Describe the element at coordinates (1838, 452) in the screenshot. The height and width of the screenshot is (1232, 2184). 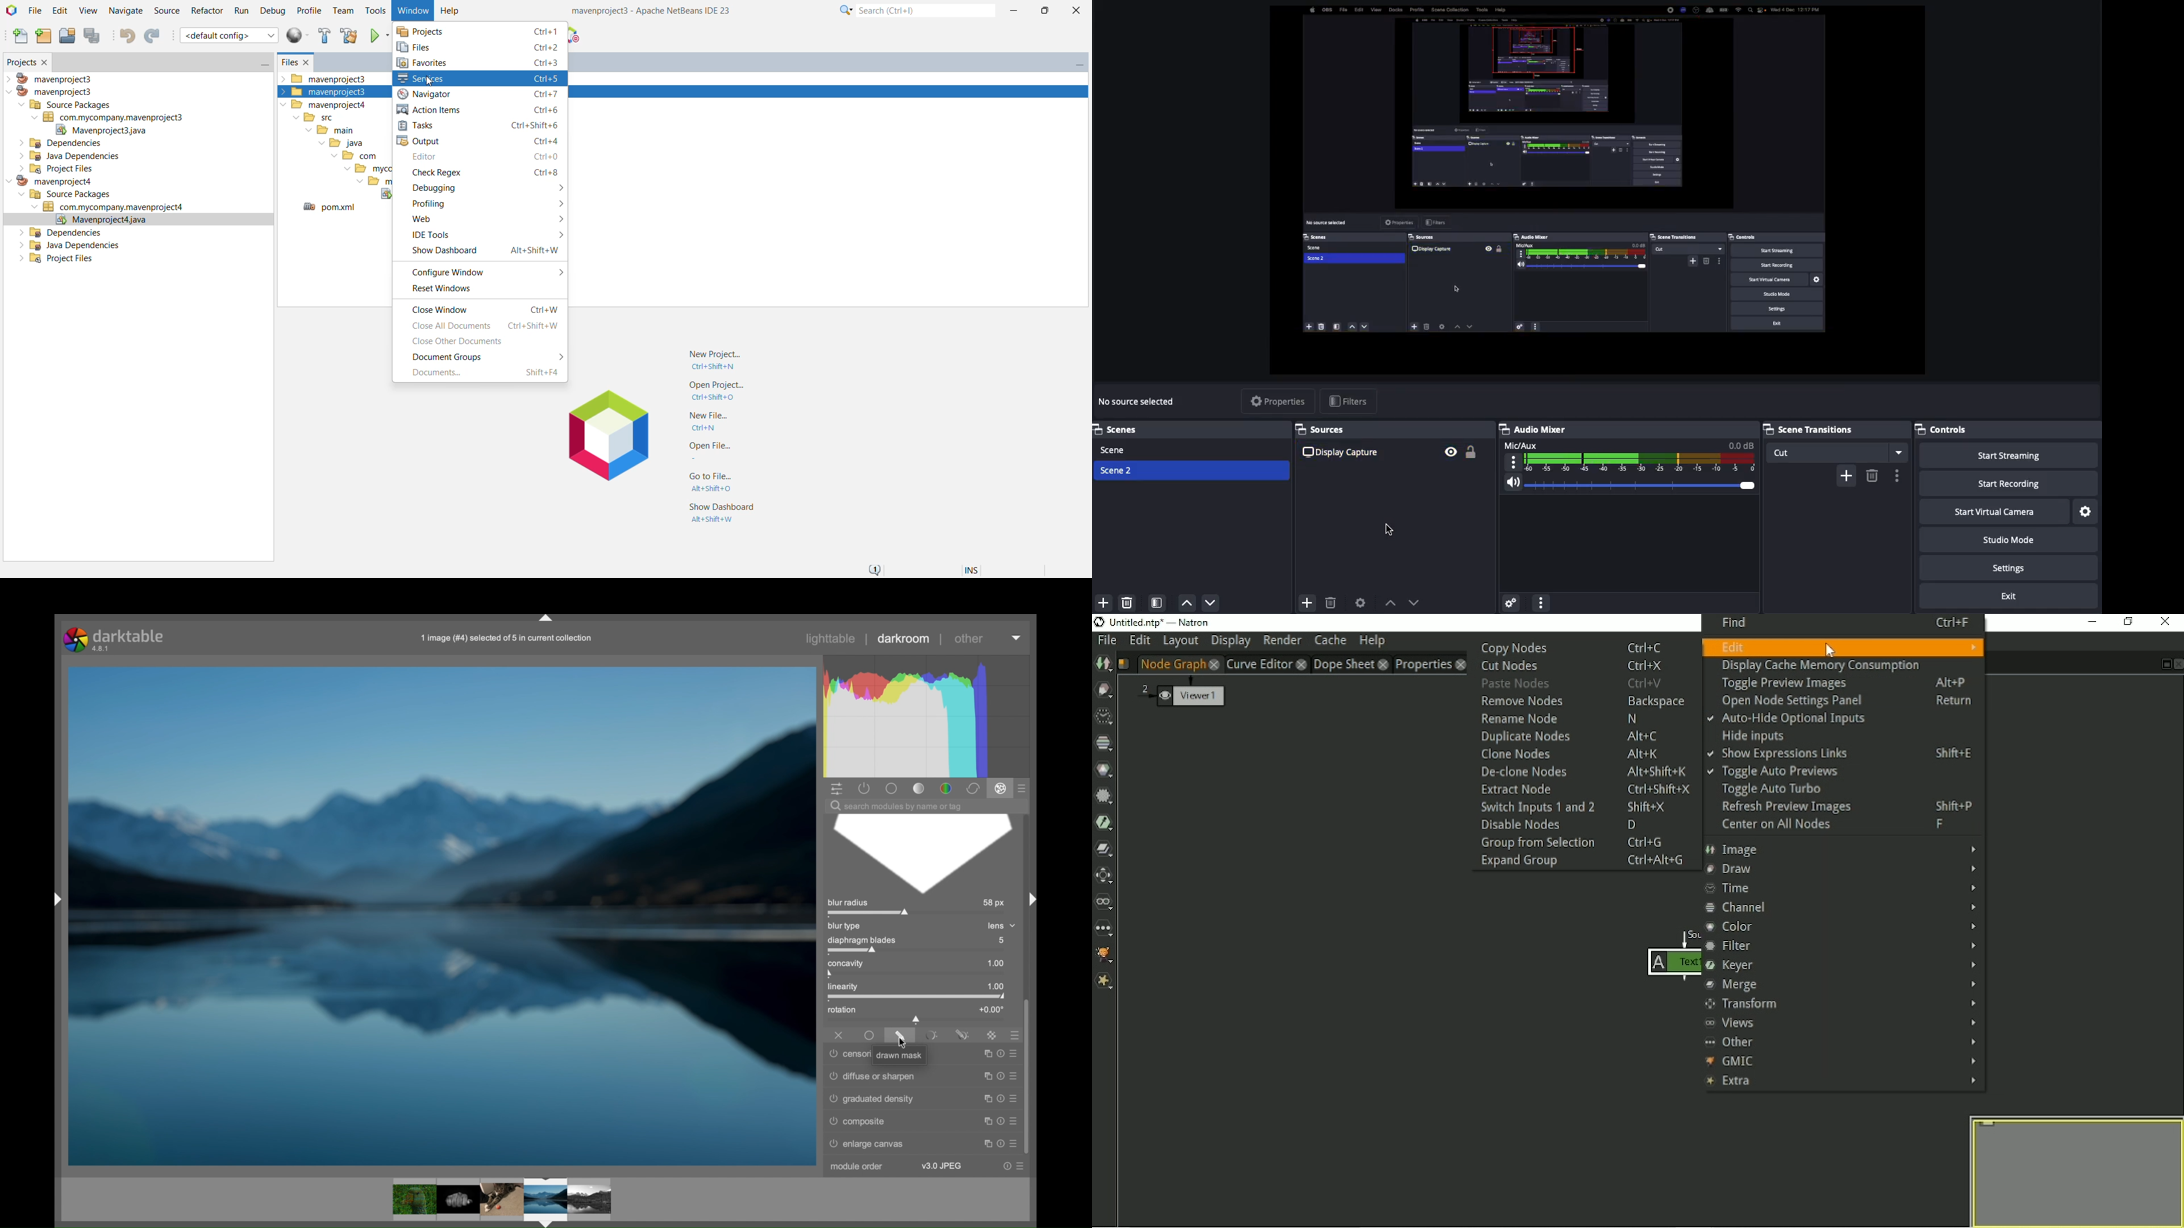
I see `Cut` at that location.